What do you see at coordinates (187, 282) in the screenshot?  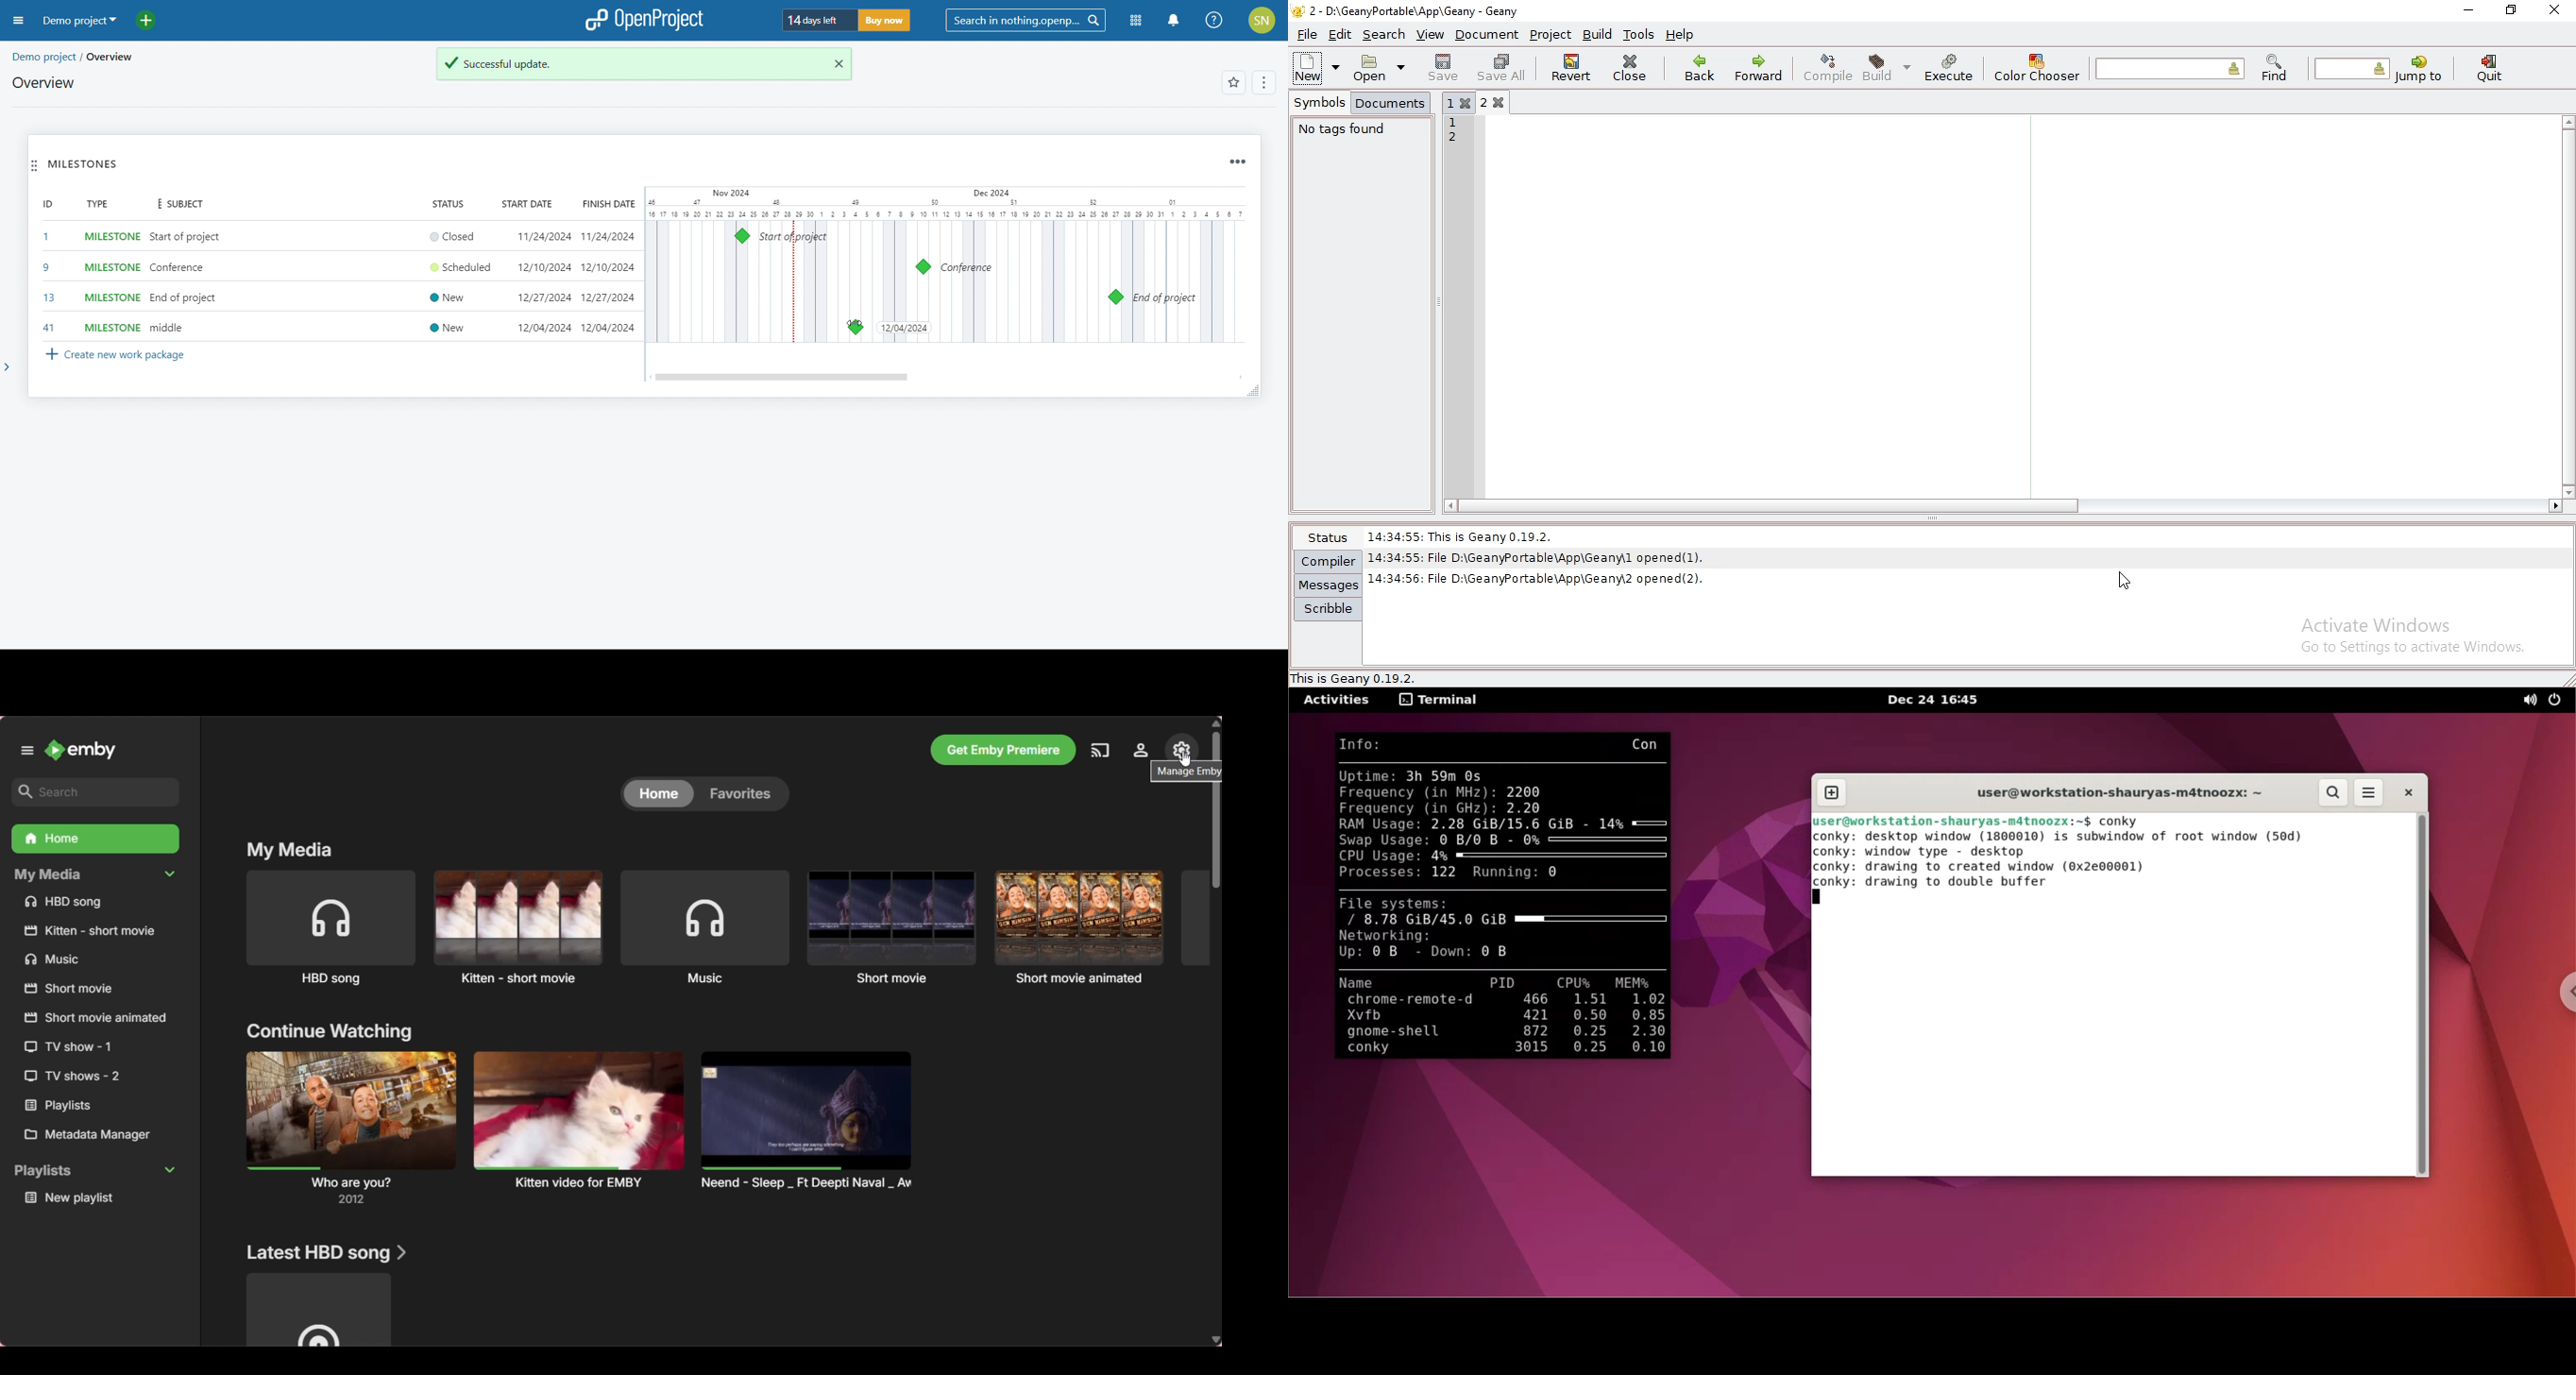 I see `add subject` at bounding box center [187, 282].